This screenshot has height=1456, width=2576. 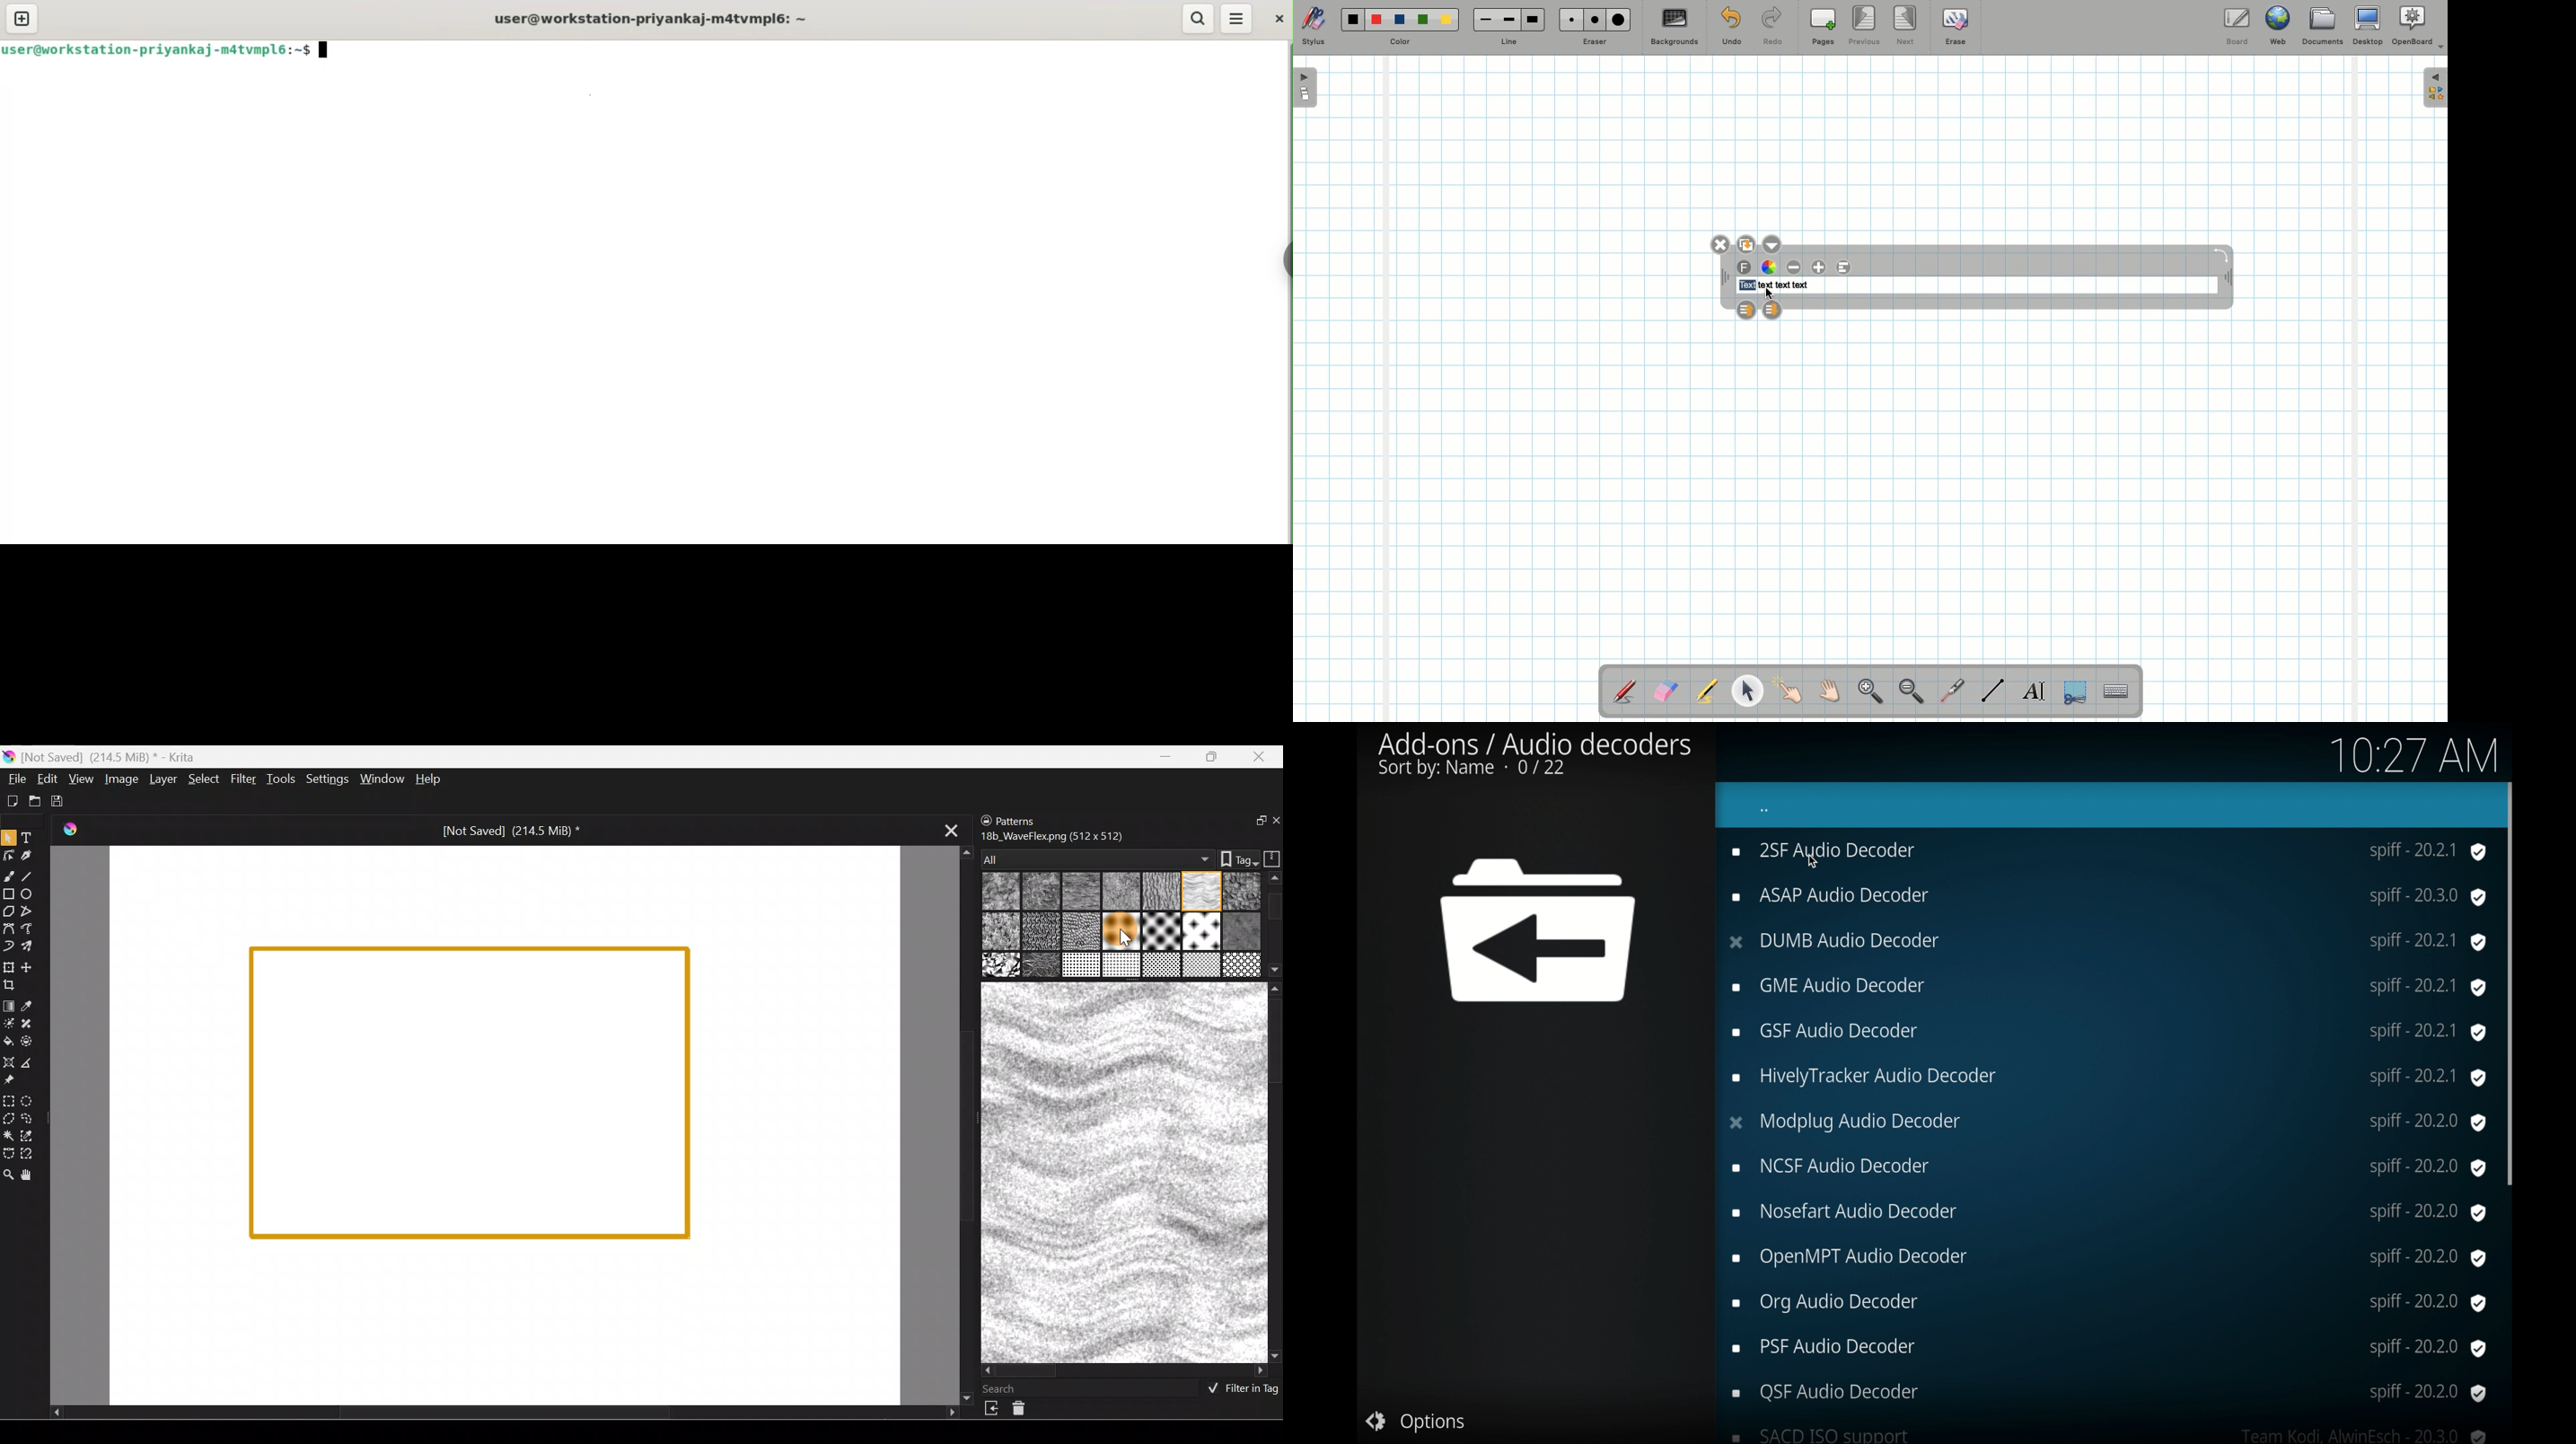 What do you see at coordinates (1567, 19) in the screenshot?
I see `Small eraser` at bounding box center [1567, 19].